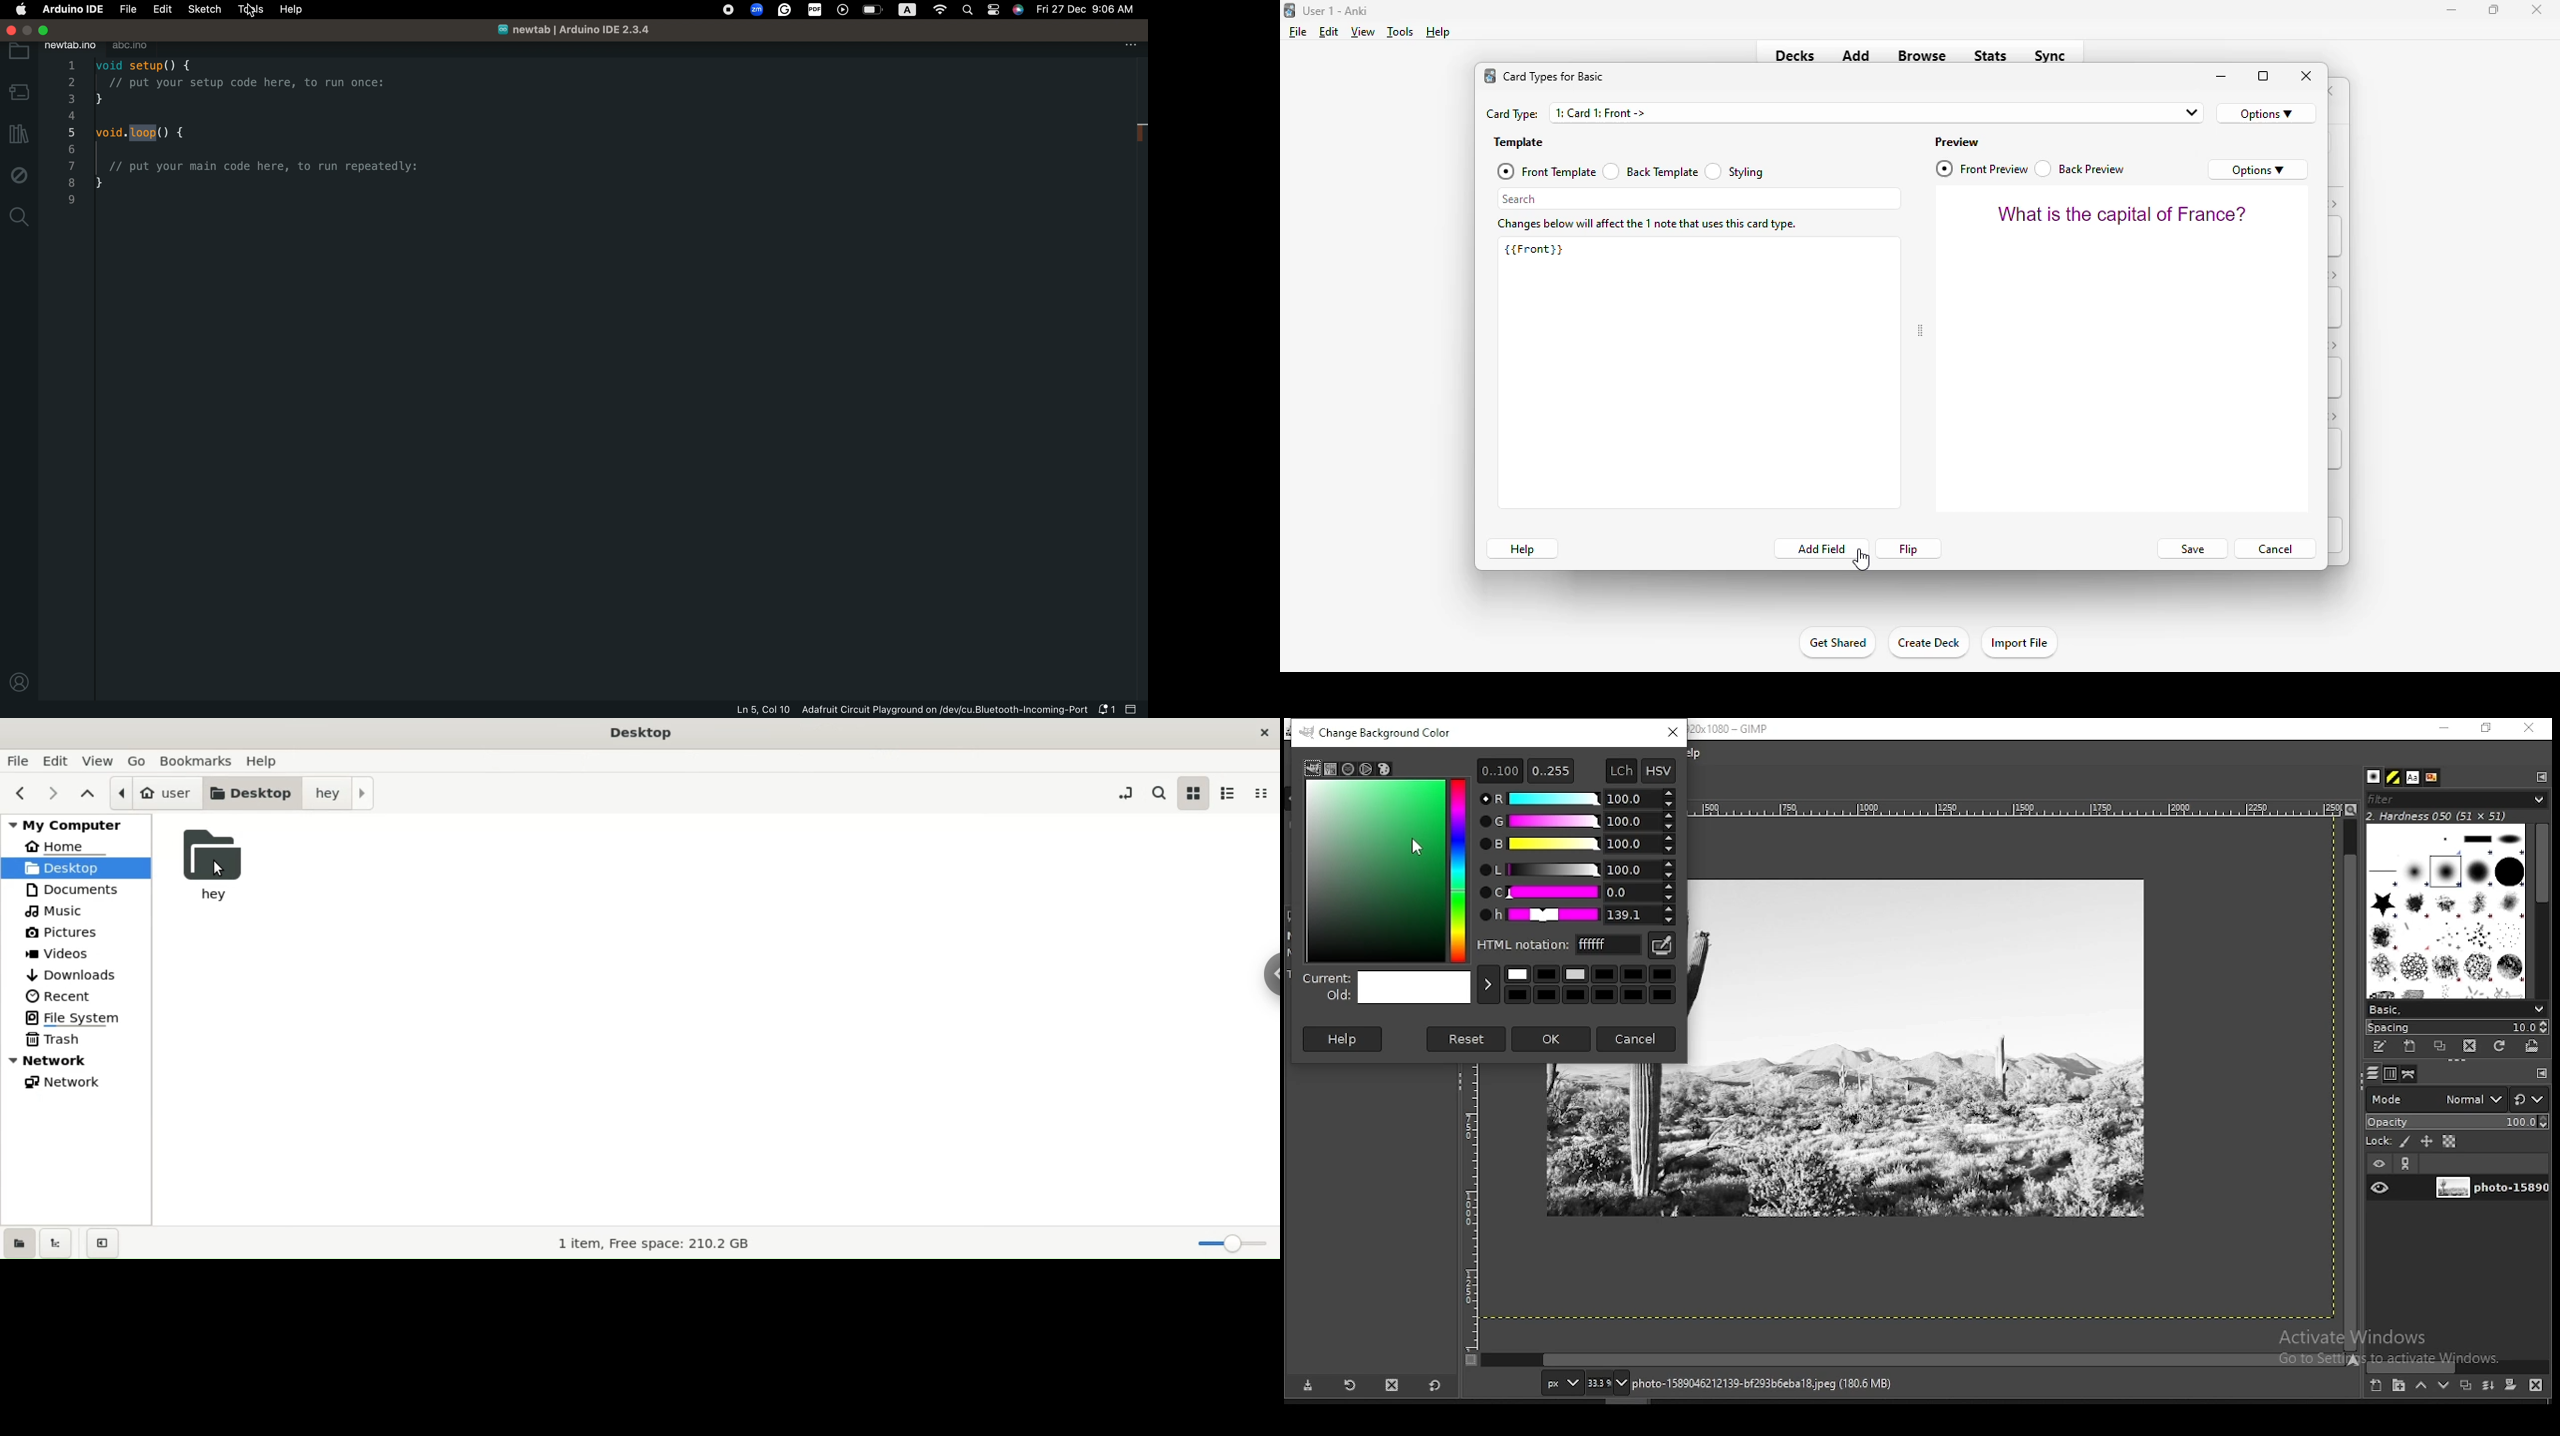 The width and height of the screenshot is (2576, 1456). What do you see at coordinates (2470, 1047) in the screenshot?
I see `delete brush` at bounding box center [2470, 1047].